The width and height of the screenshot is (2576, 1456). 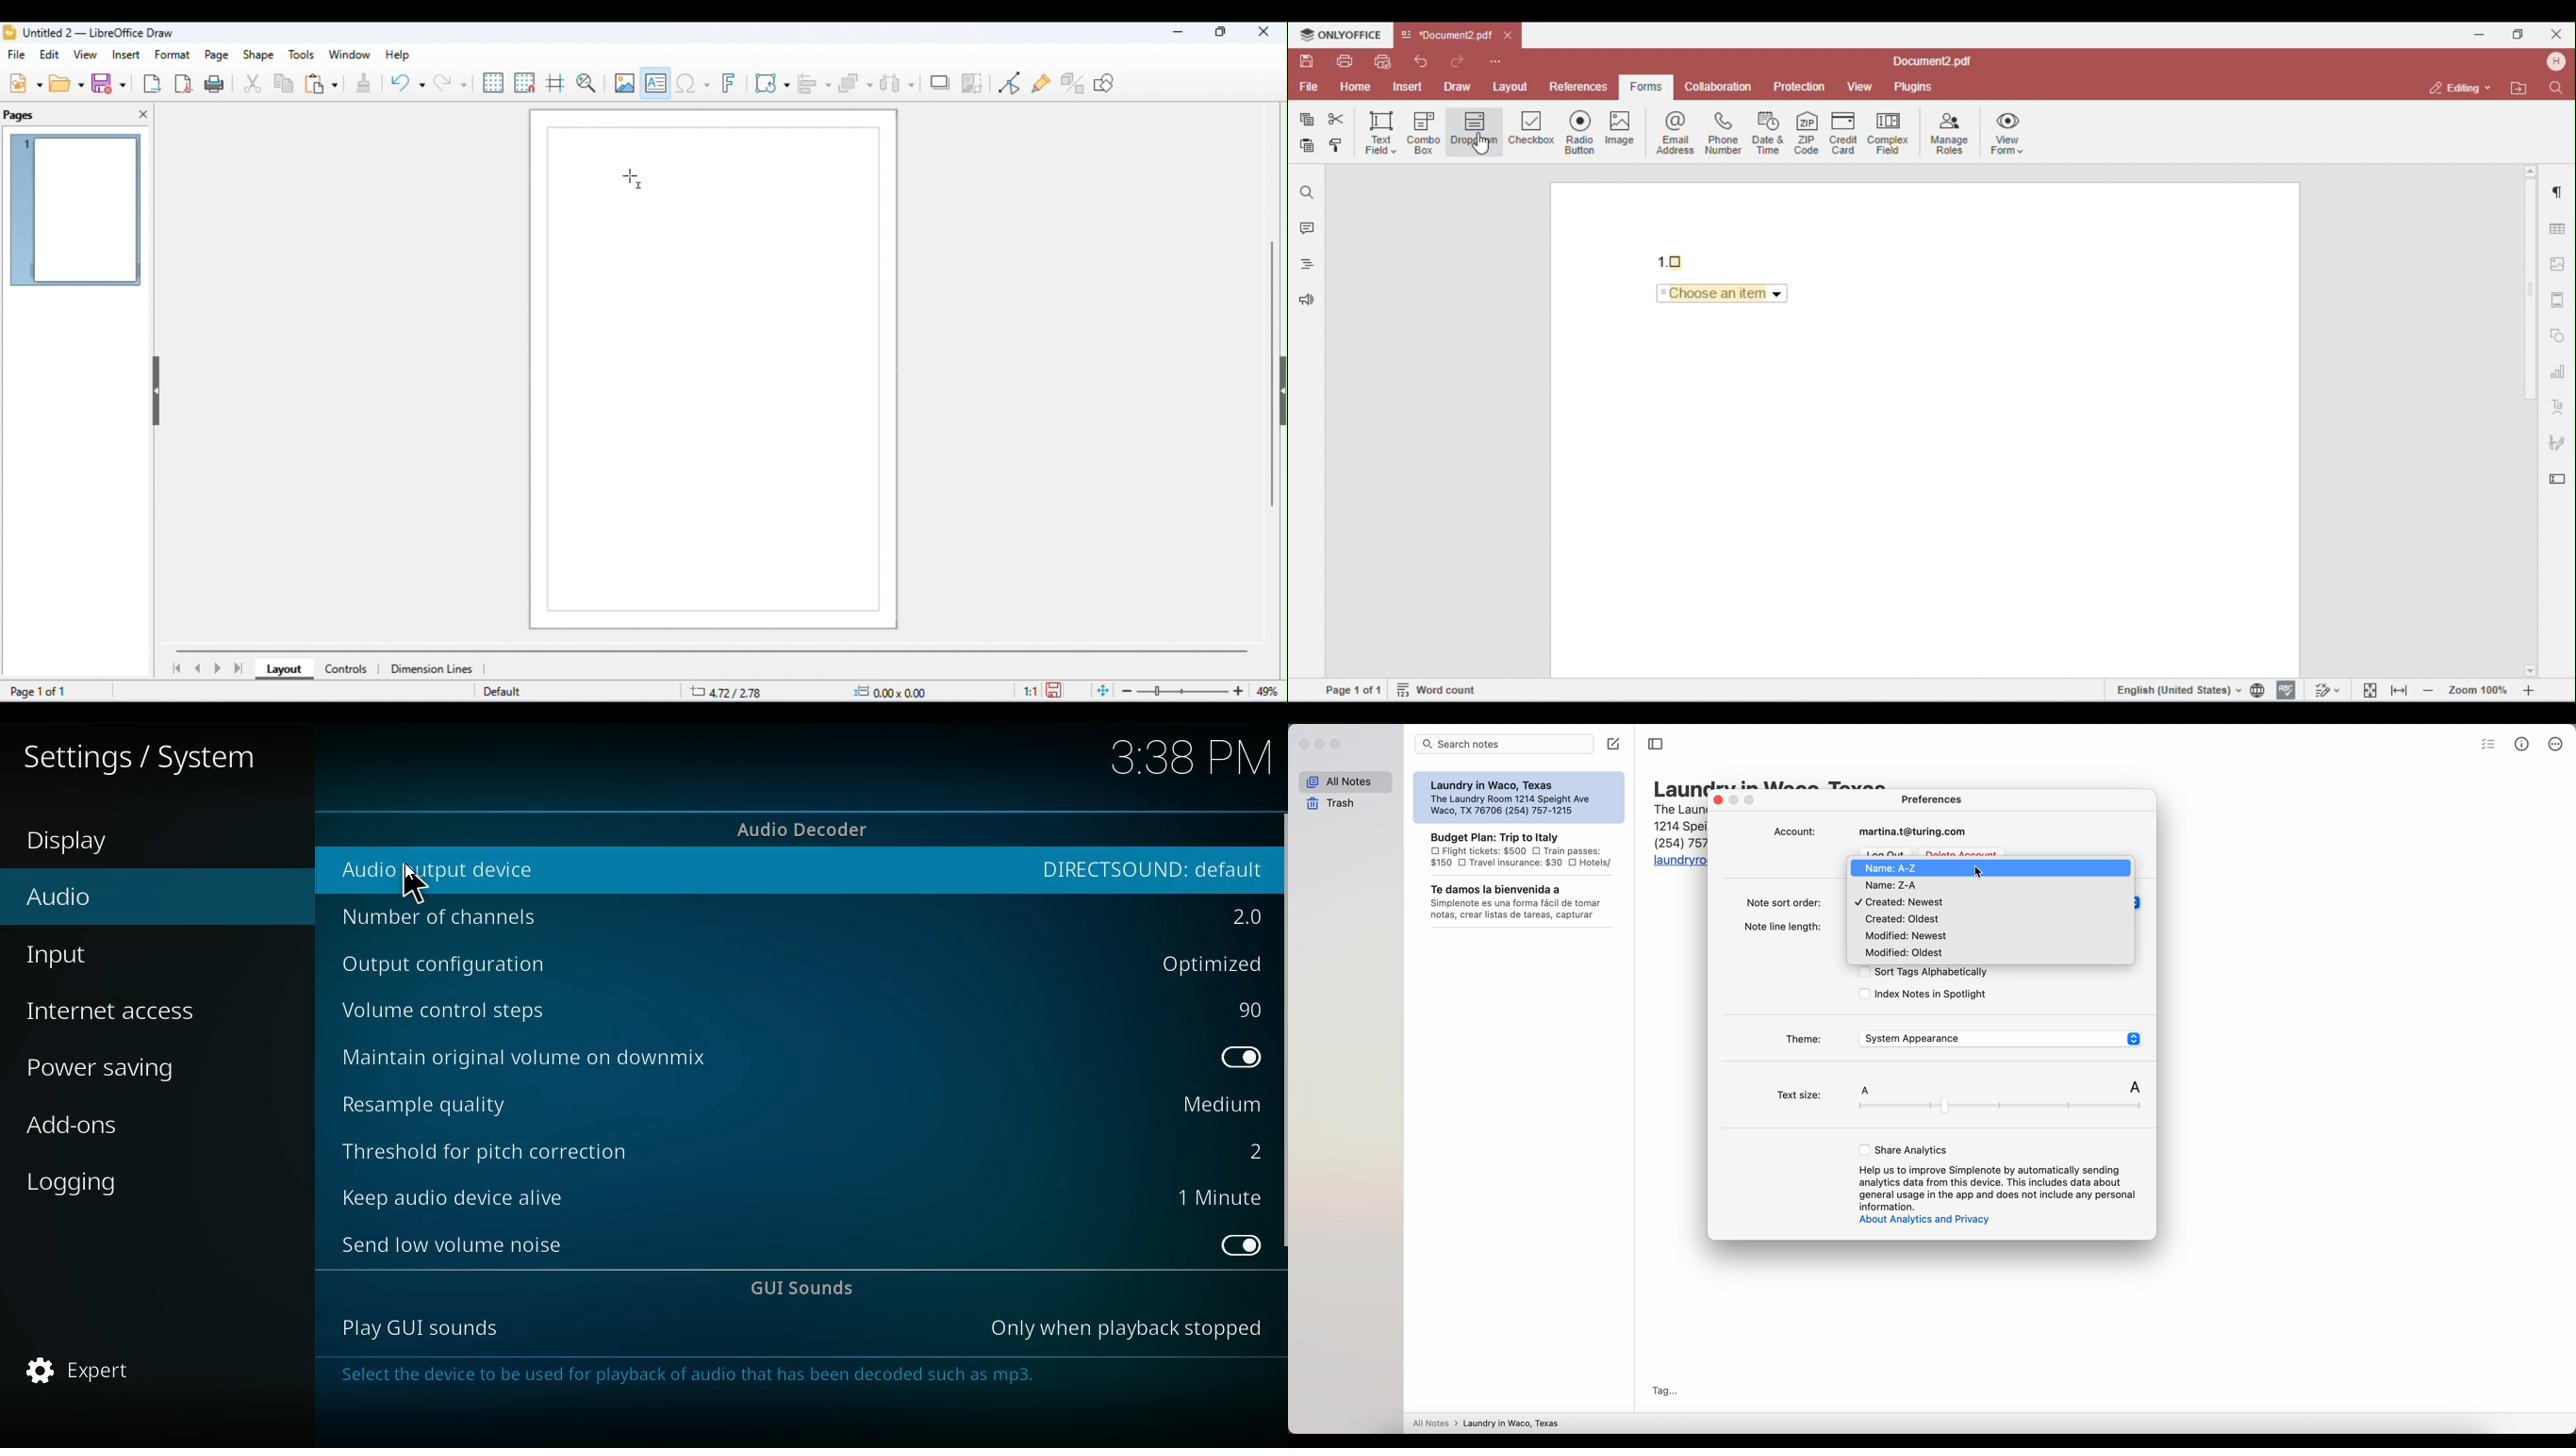 What do you see at coordinates (253, 84) in the screenshot?
I see `cut` at bounding box center [253, 84].